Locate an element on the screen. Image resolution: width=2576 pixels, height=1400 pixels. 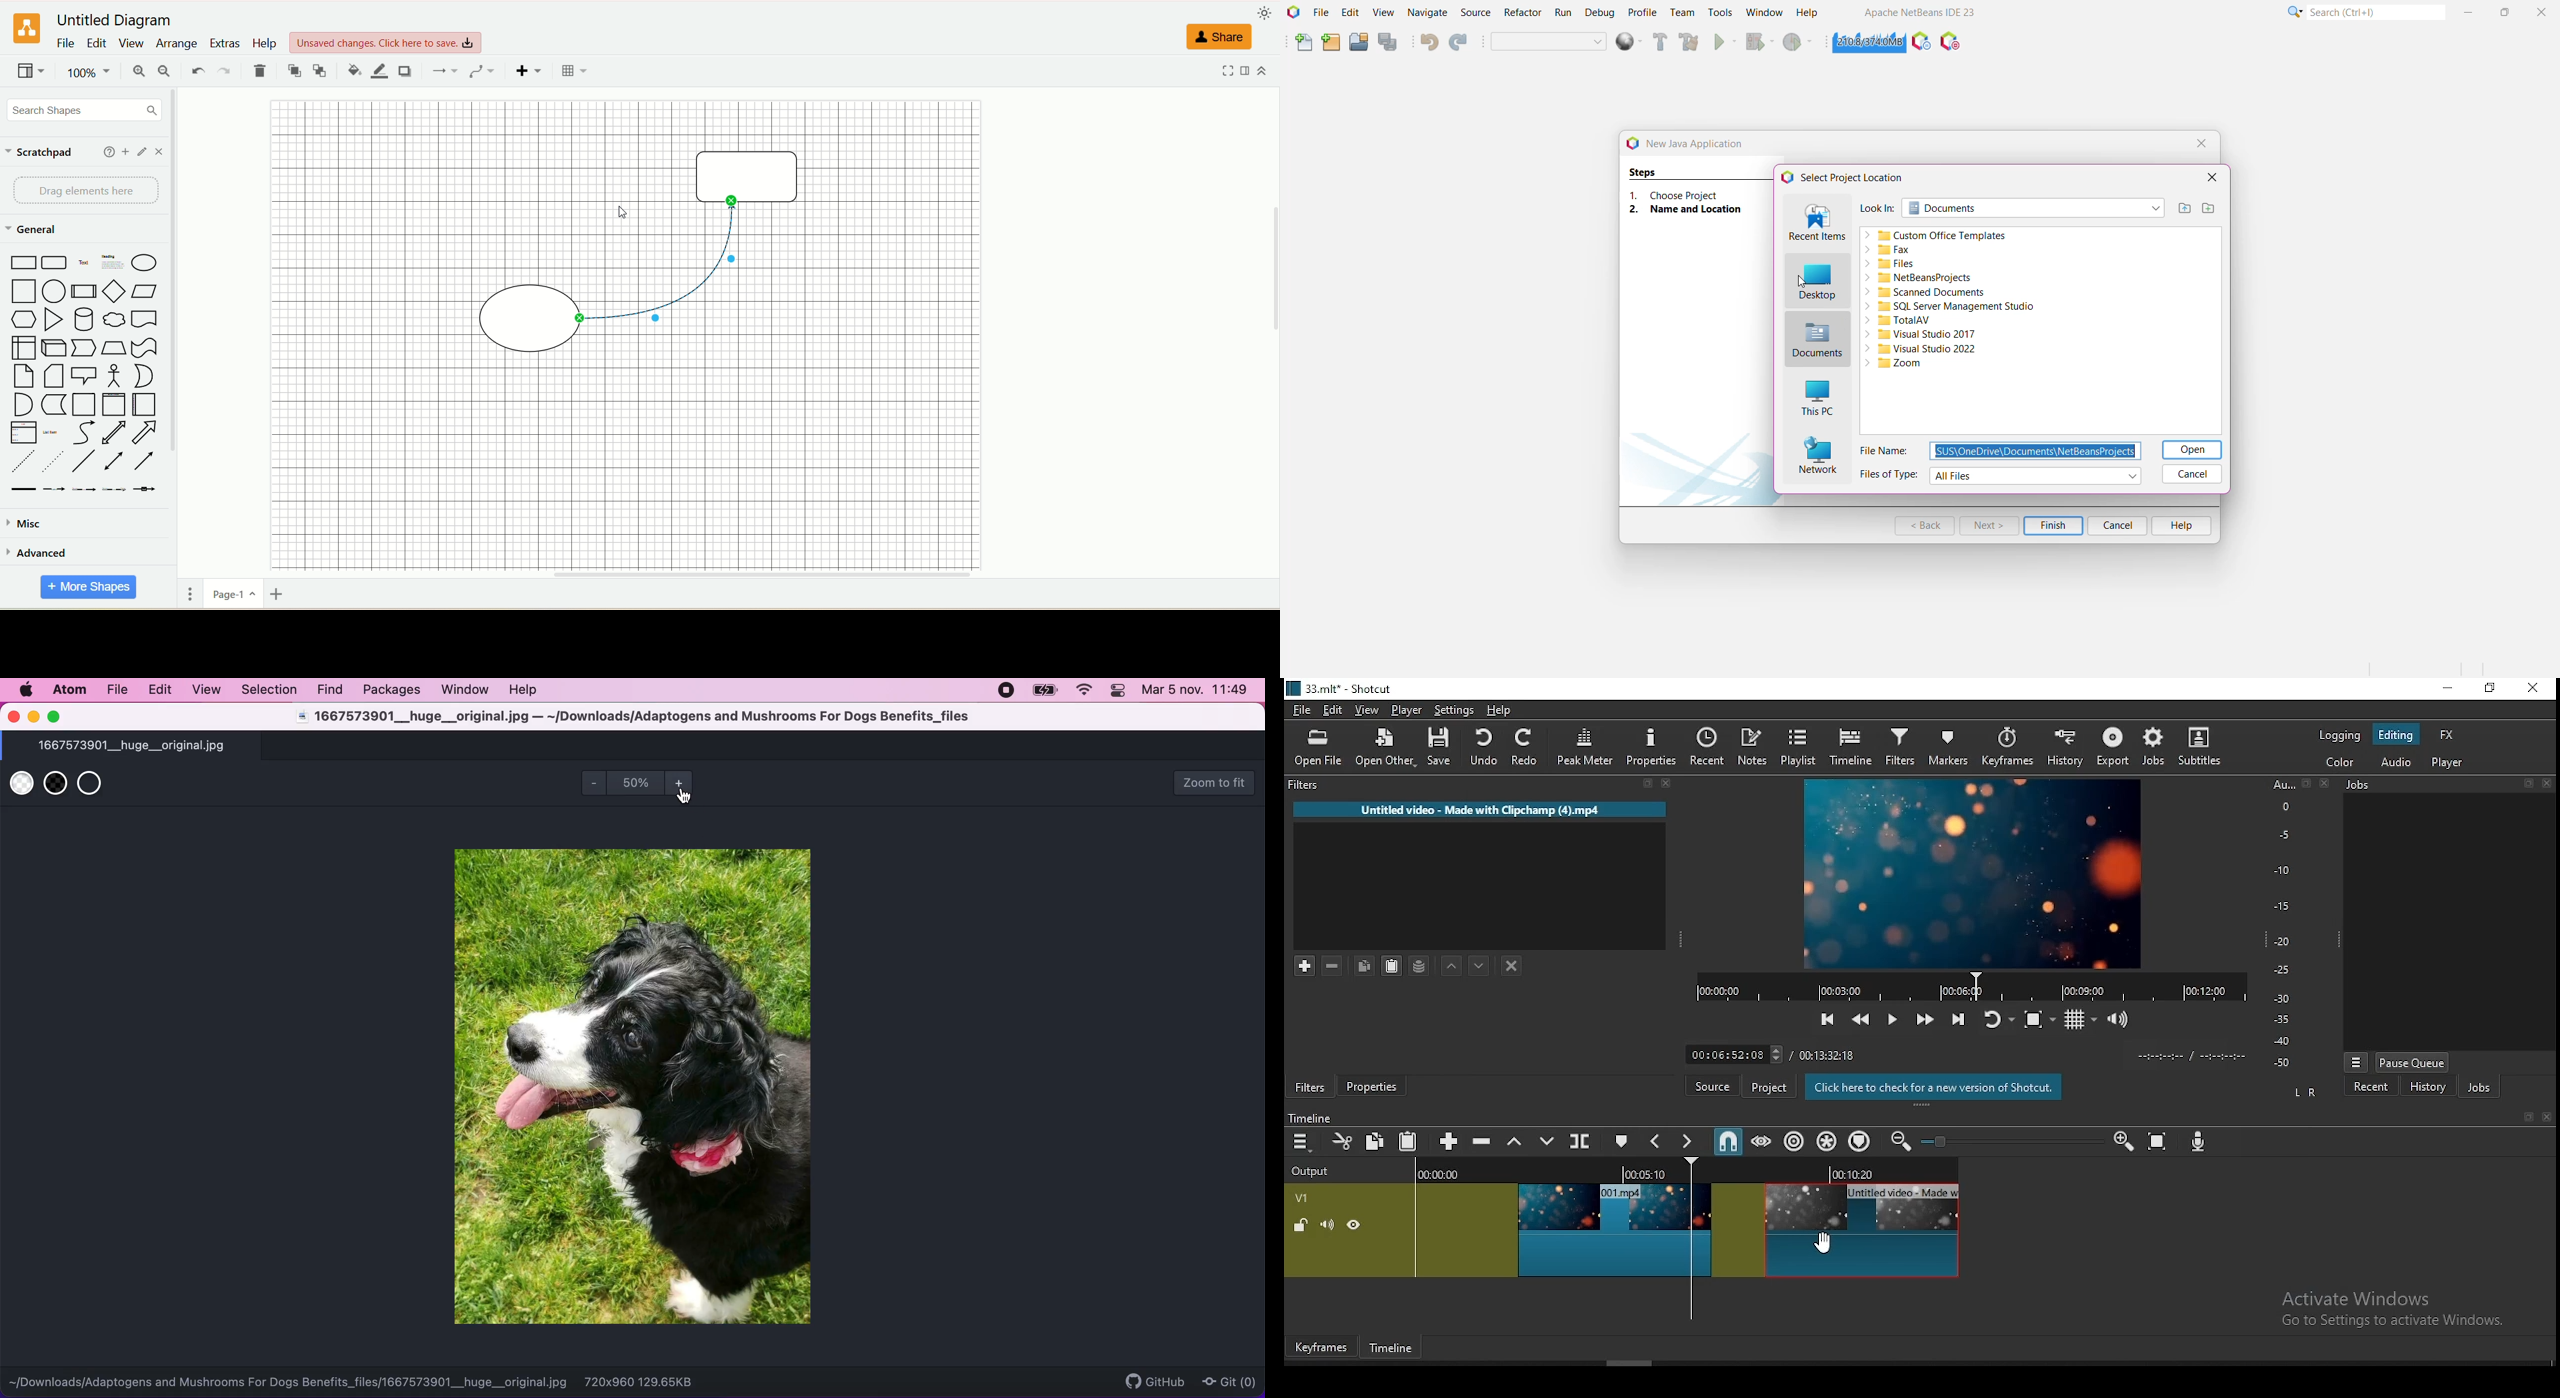
skip to previous point is located at coordinates (1828, 1020).